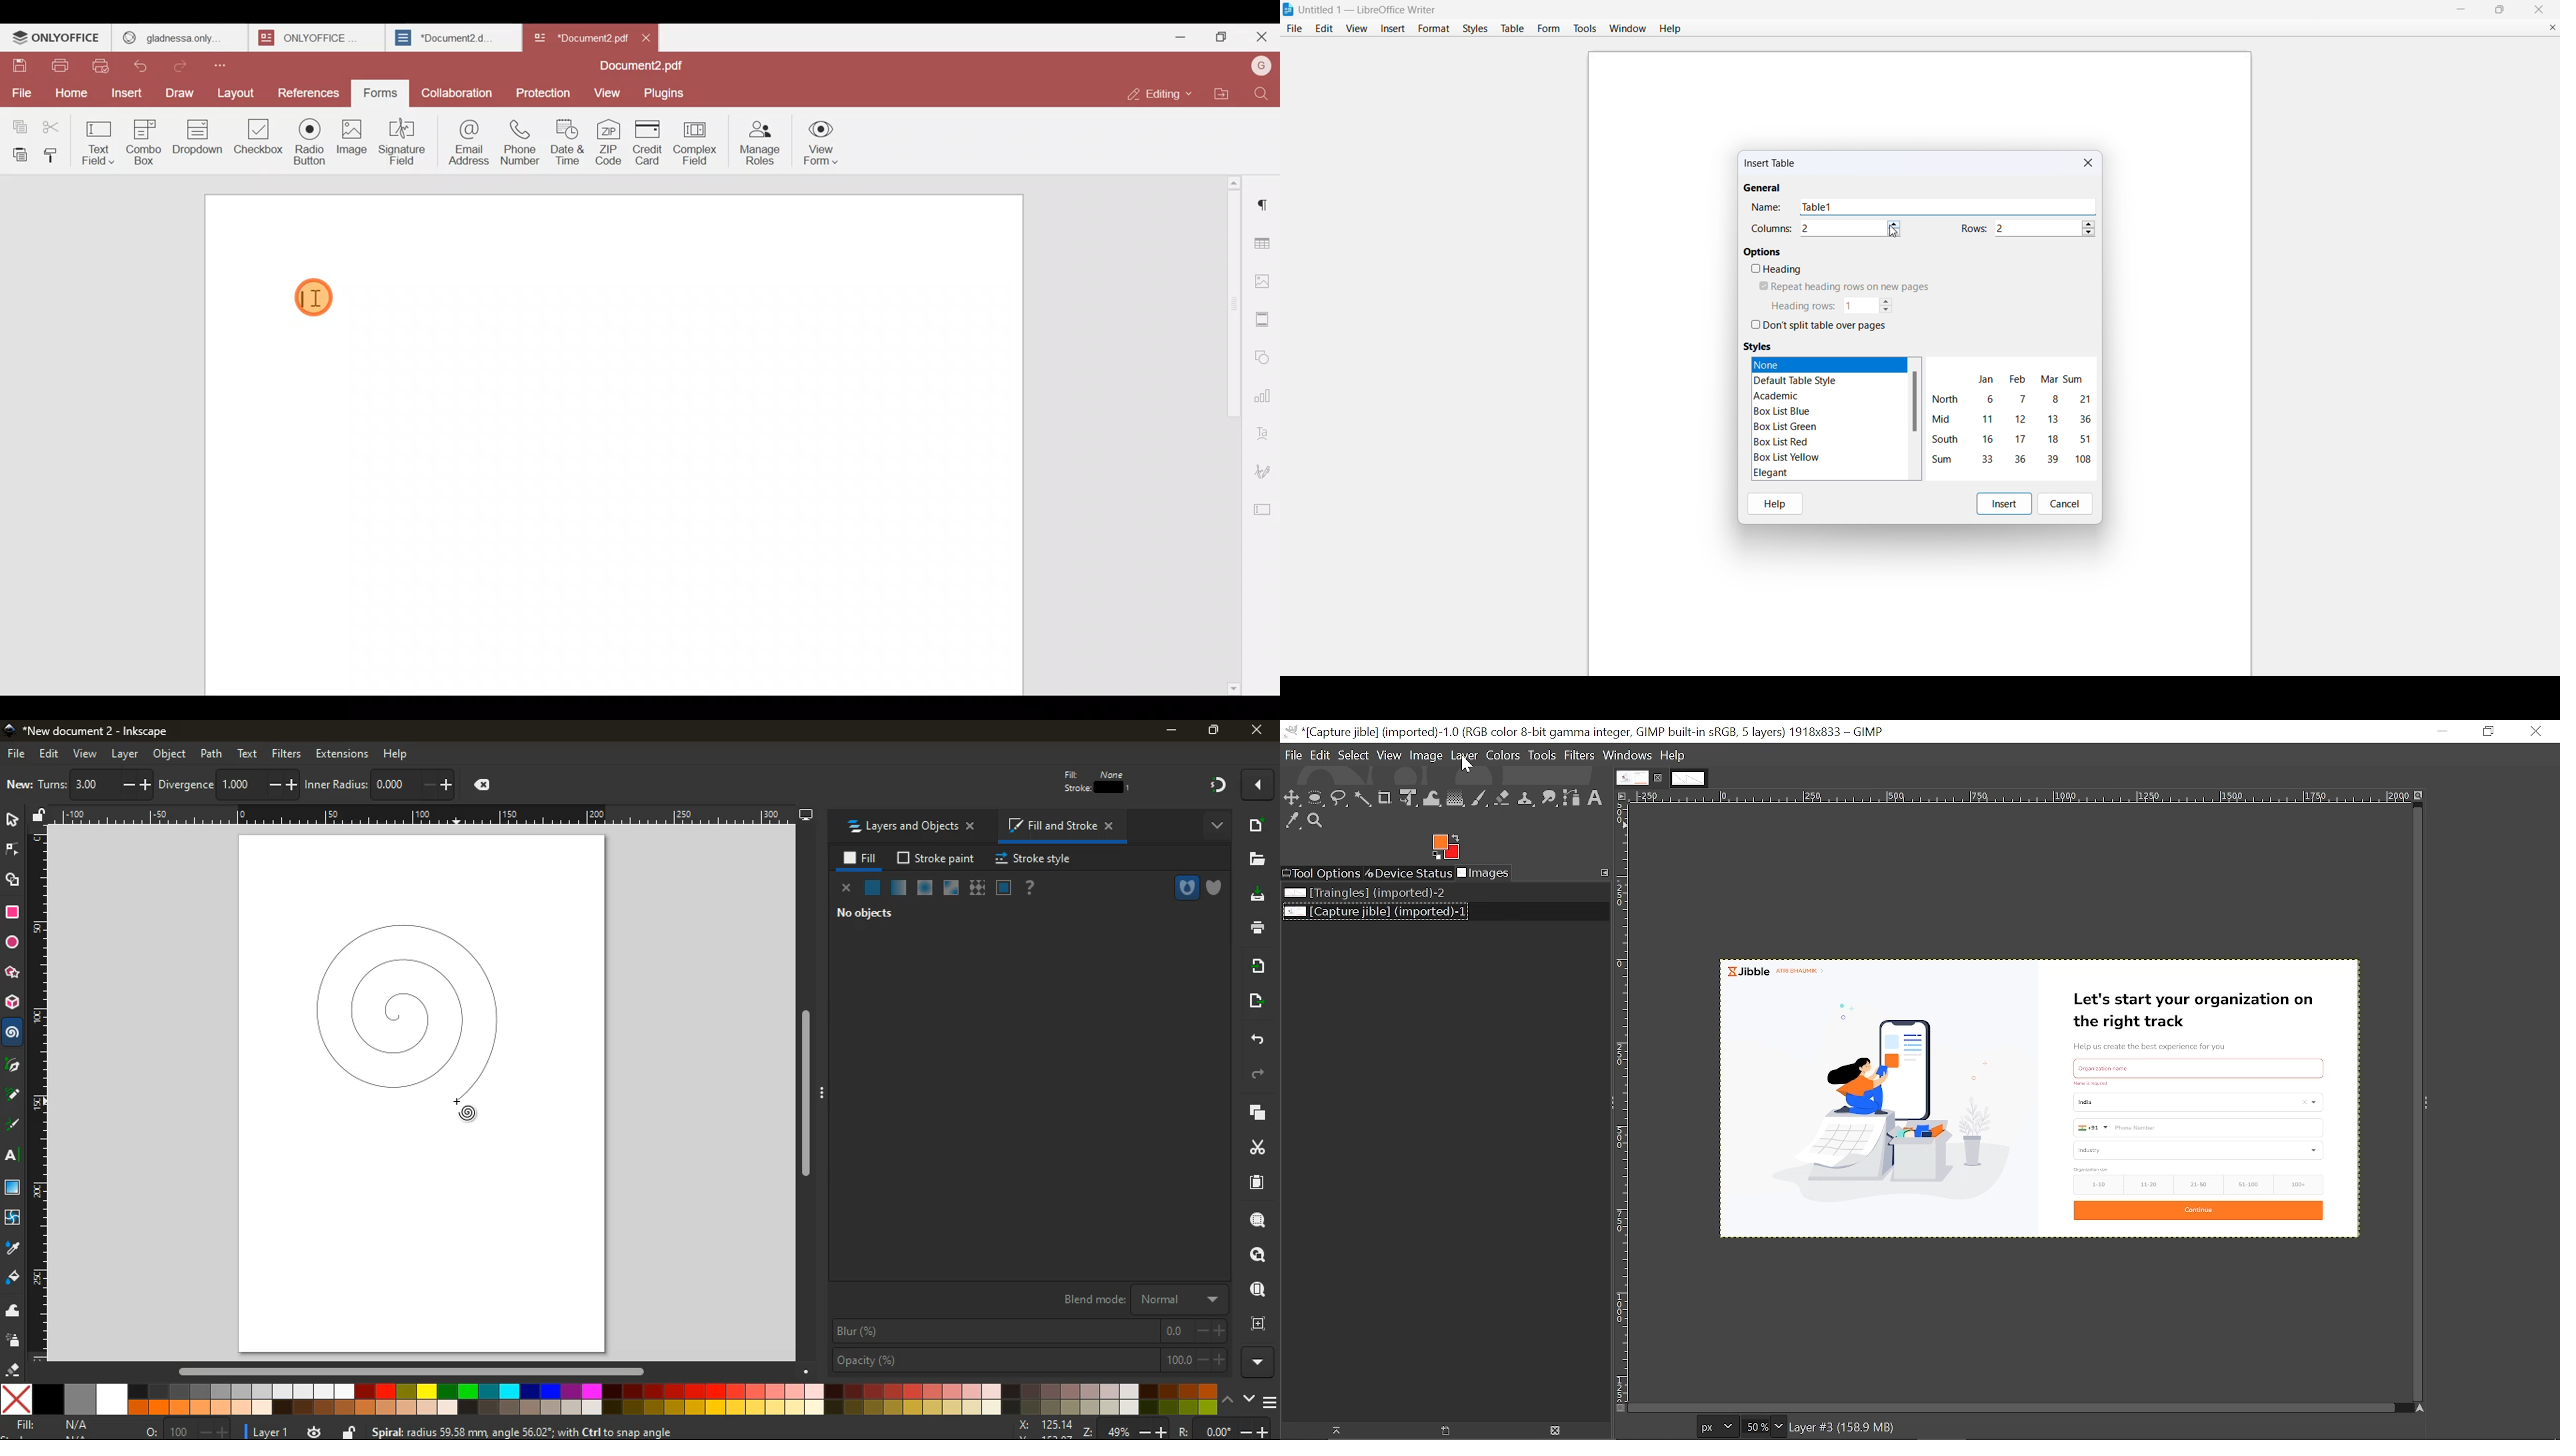  Describe the element at coordinates (459, 95) in the screenshot. I see `Collaboration` at that location.